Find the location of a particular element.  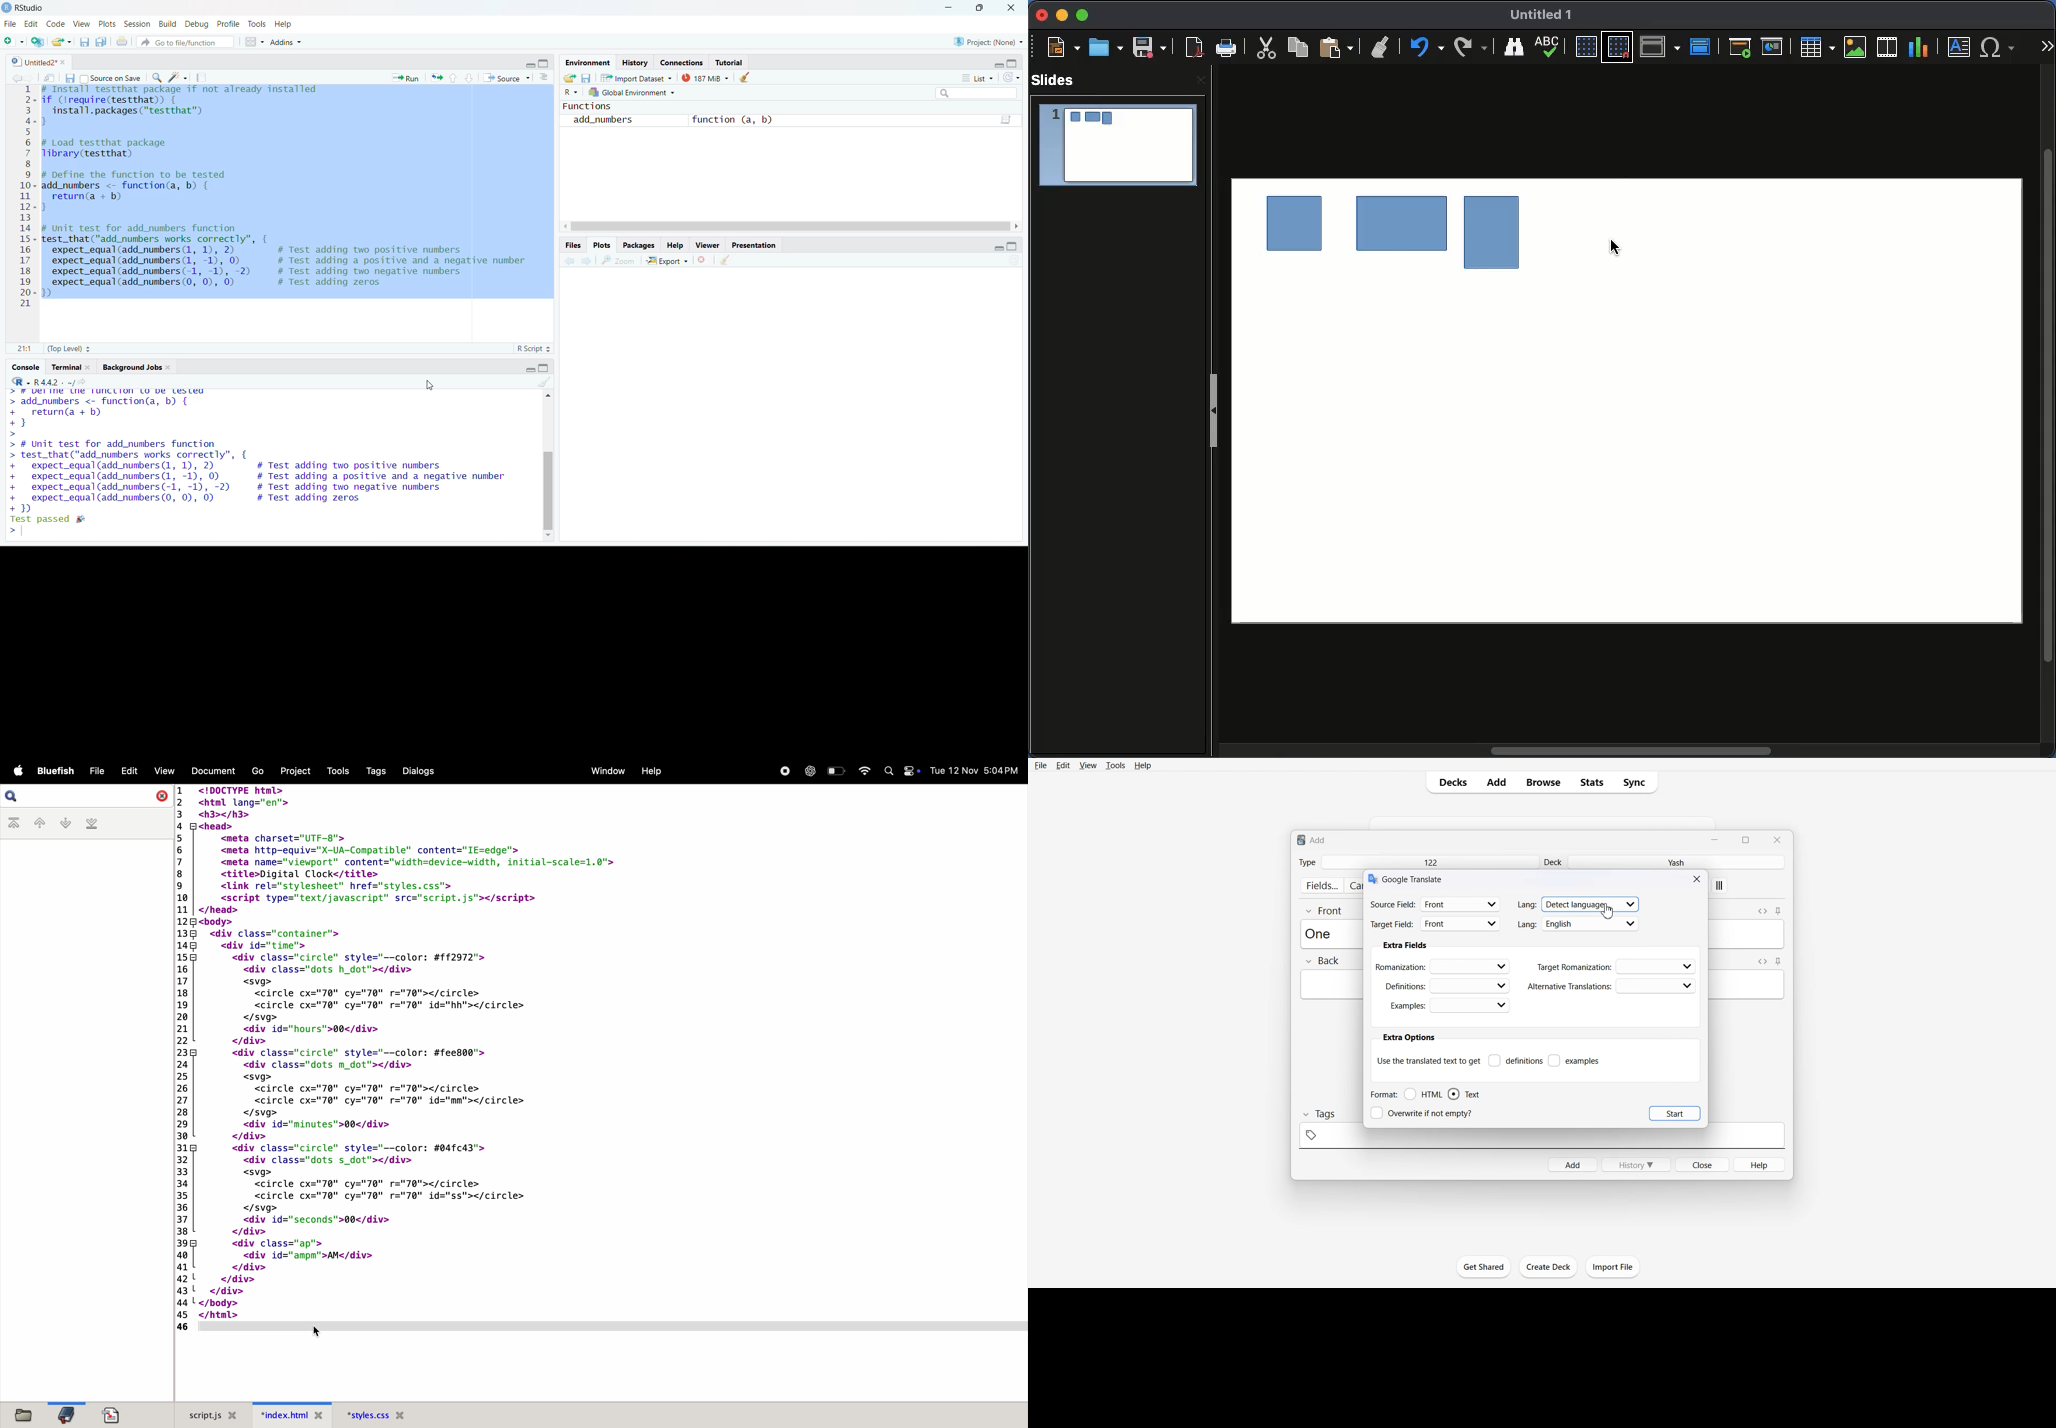

close is located at coordinates (160, 796).